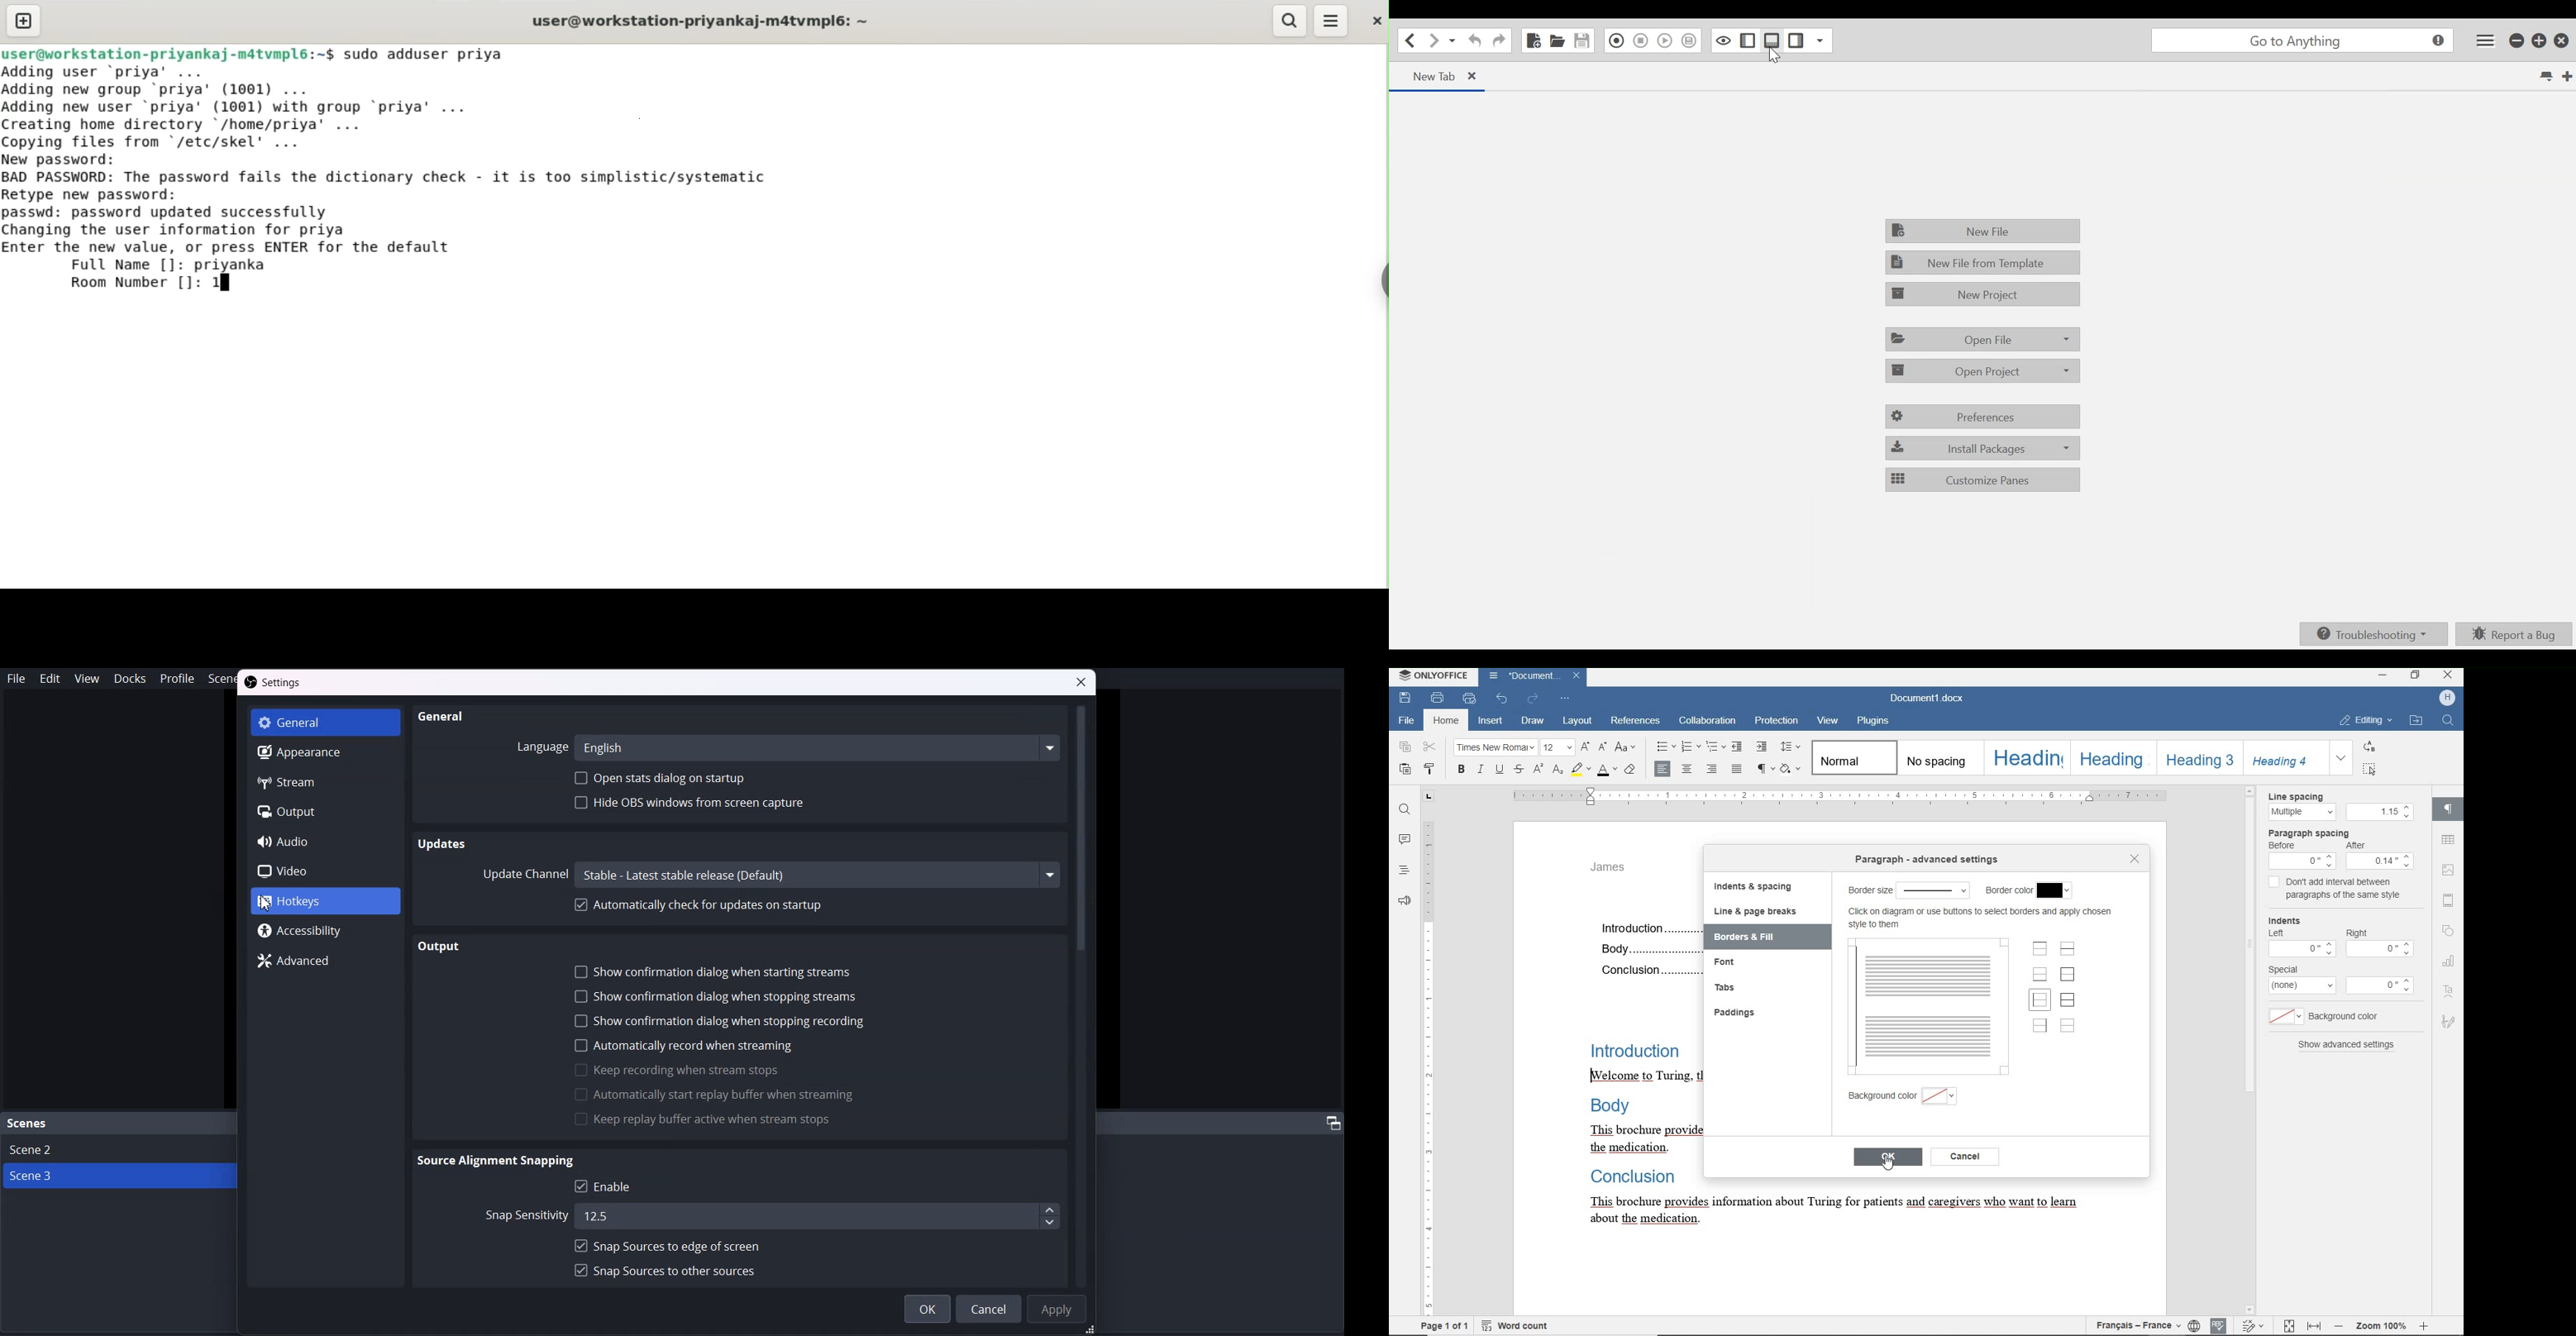  Describe the element at coordinates (1495, 748) in the screenshot. I see `font` at that location.